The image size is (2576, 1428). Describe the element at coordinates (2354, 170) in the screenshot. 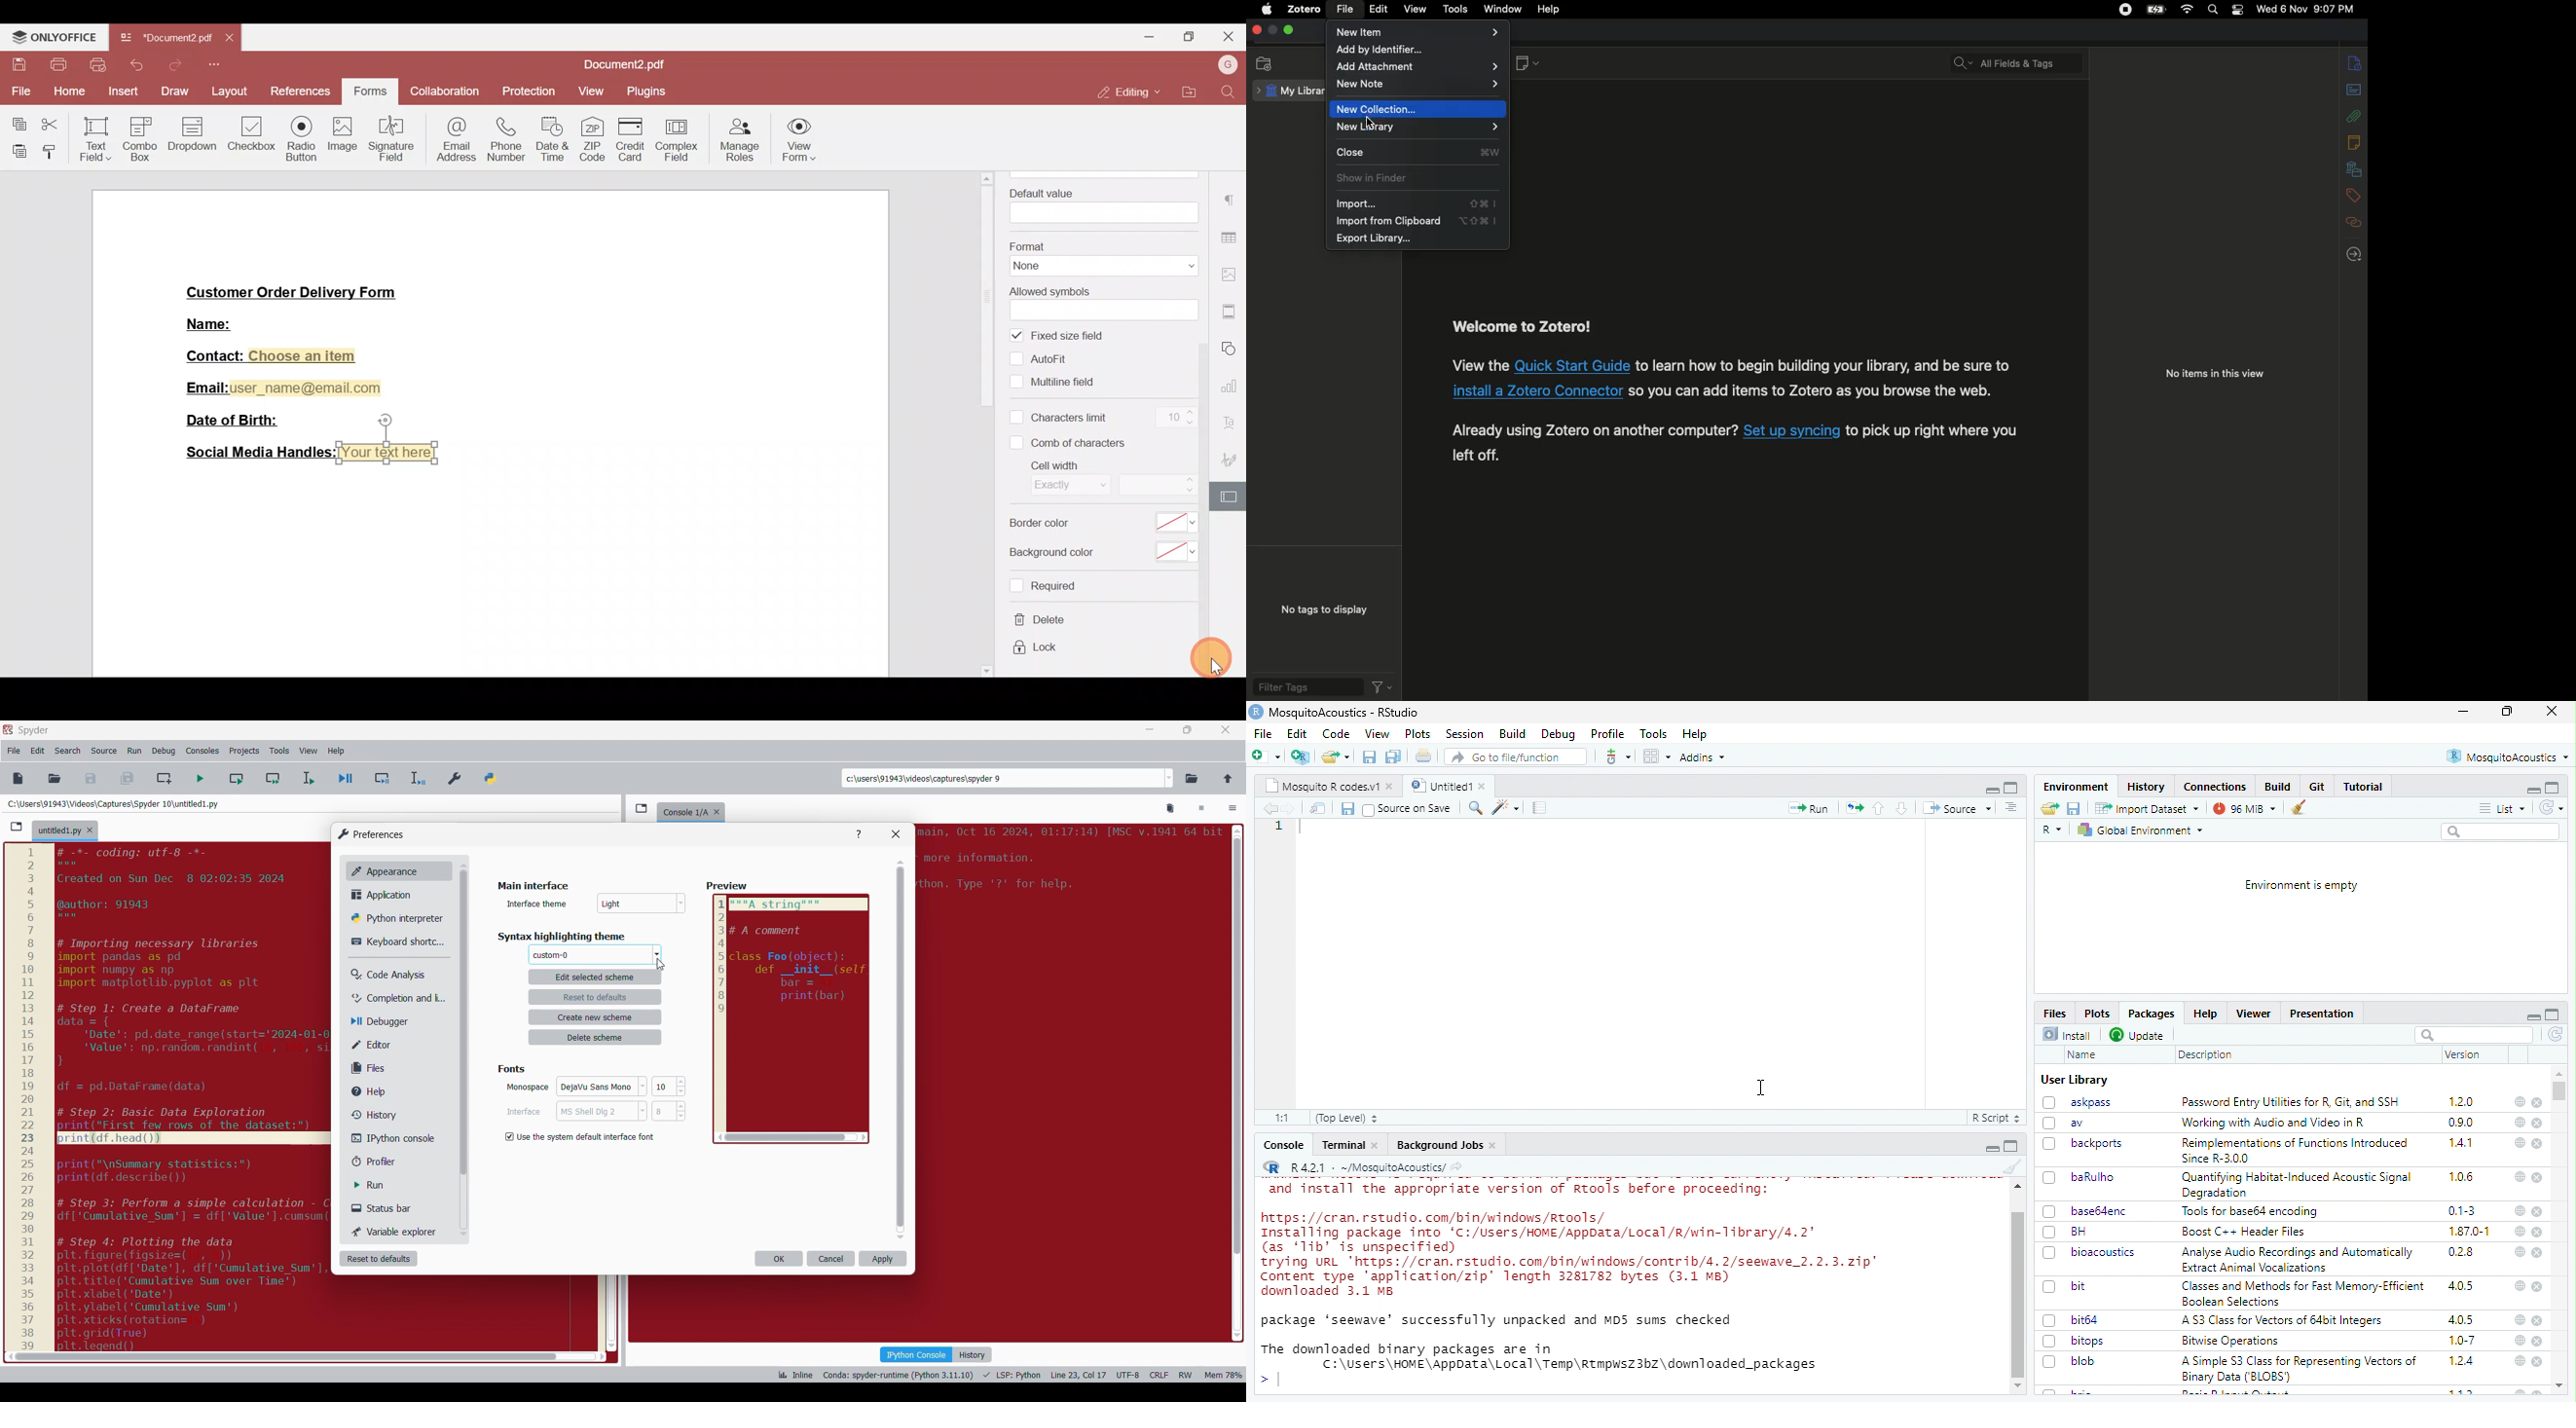

I see `Libraries and collections` at that location.